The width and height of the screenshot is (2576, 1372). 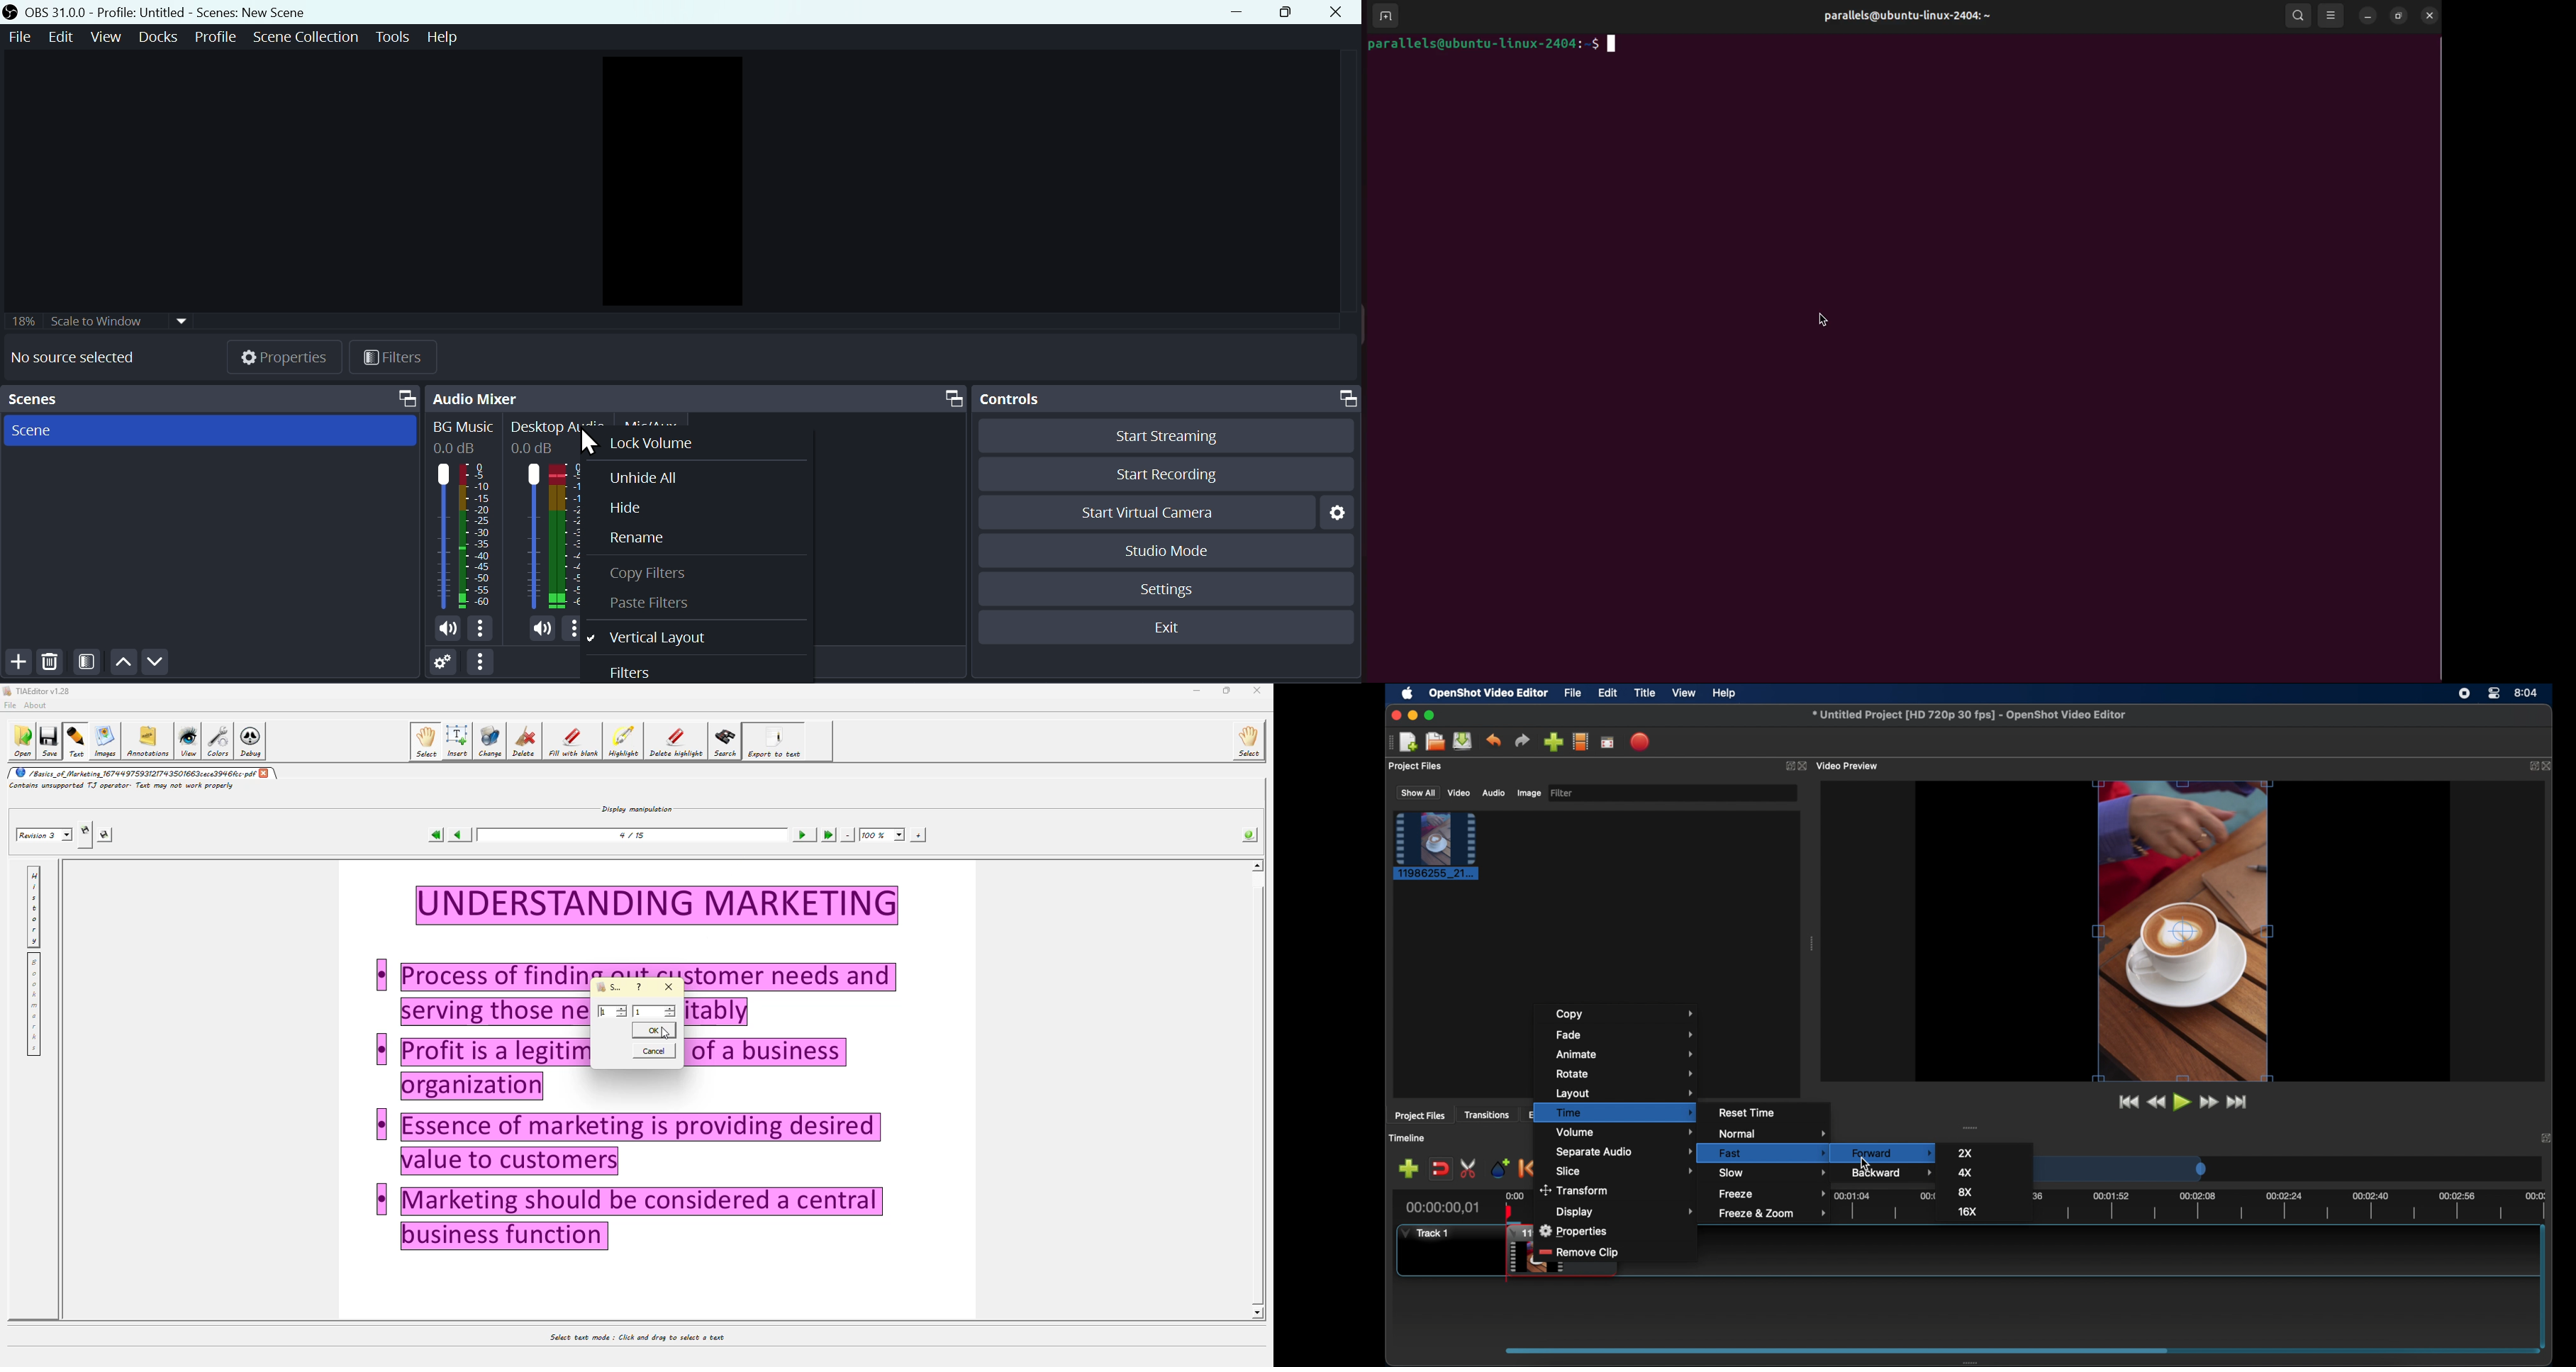 I want to click on Edit, so click(x=64, y=37).